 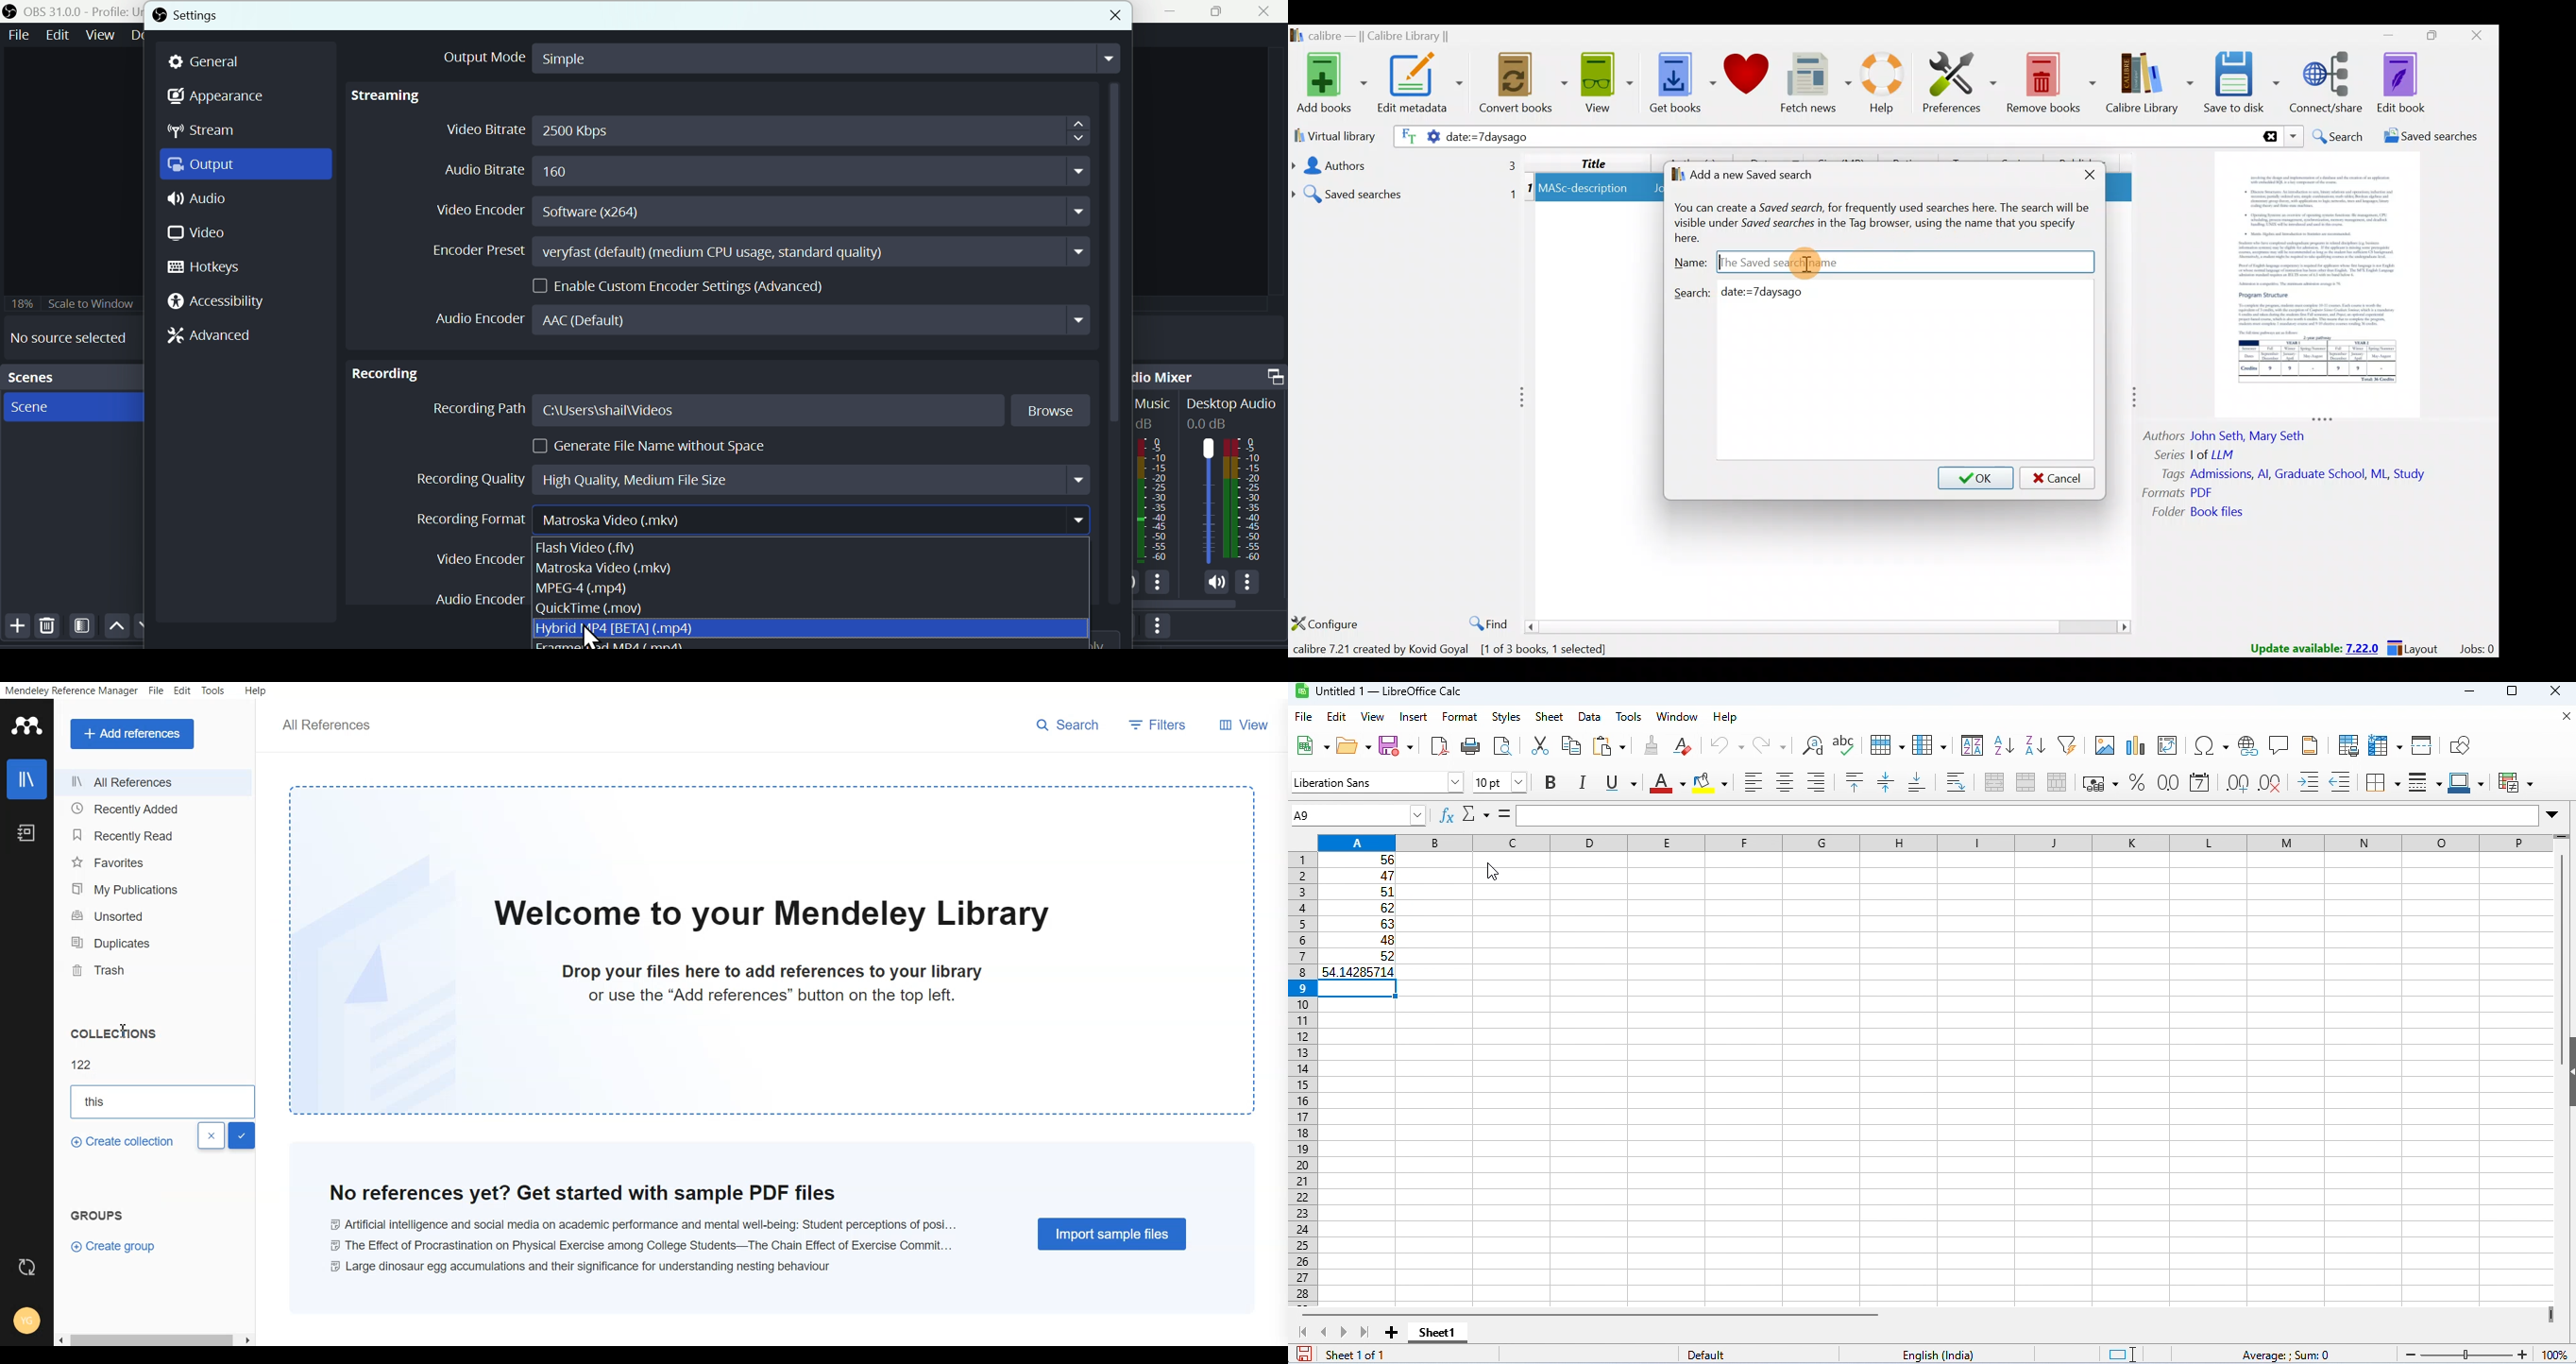 What do you see at coordinates (2136, 782) in the screenshot?
I see `format as percent` at bounding box center [2136, 782].